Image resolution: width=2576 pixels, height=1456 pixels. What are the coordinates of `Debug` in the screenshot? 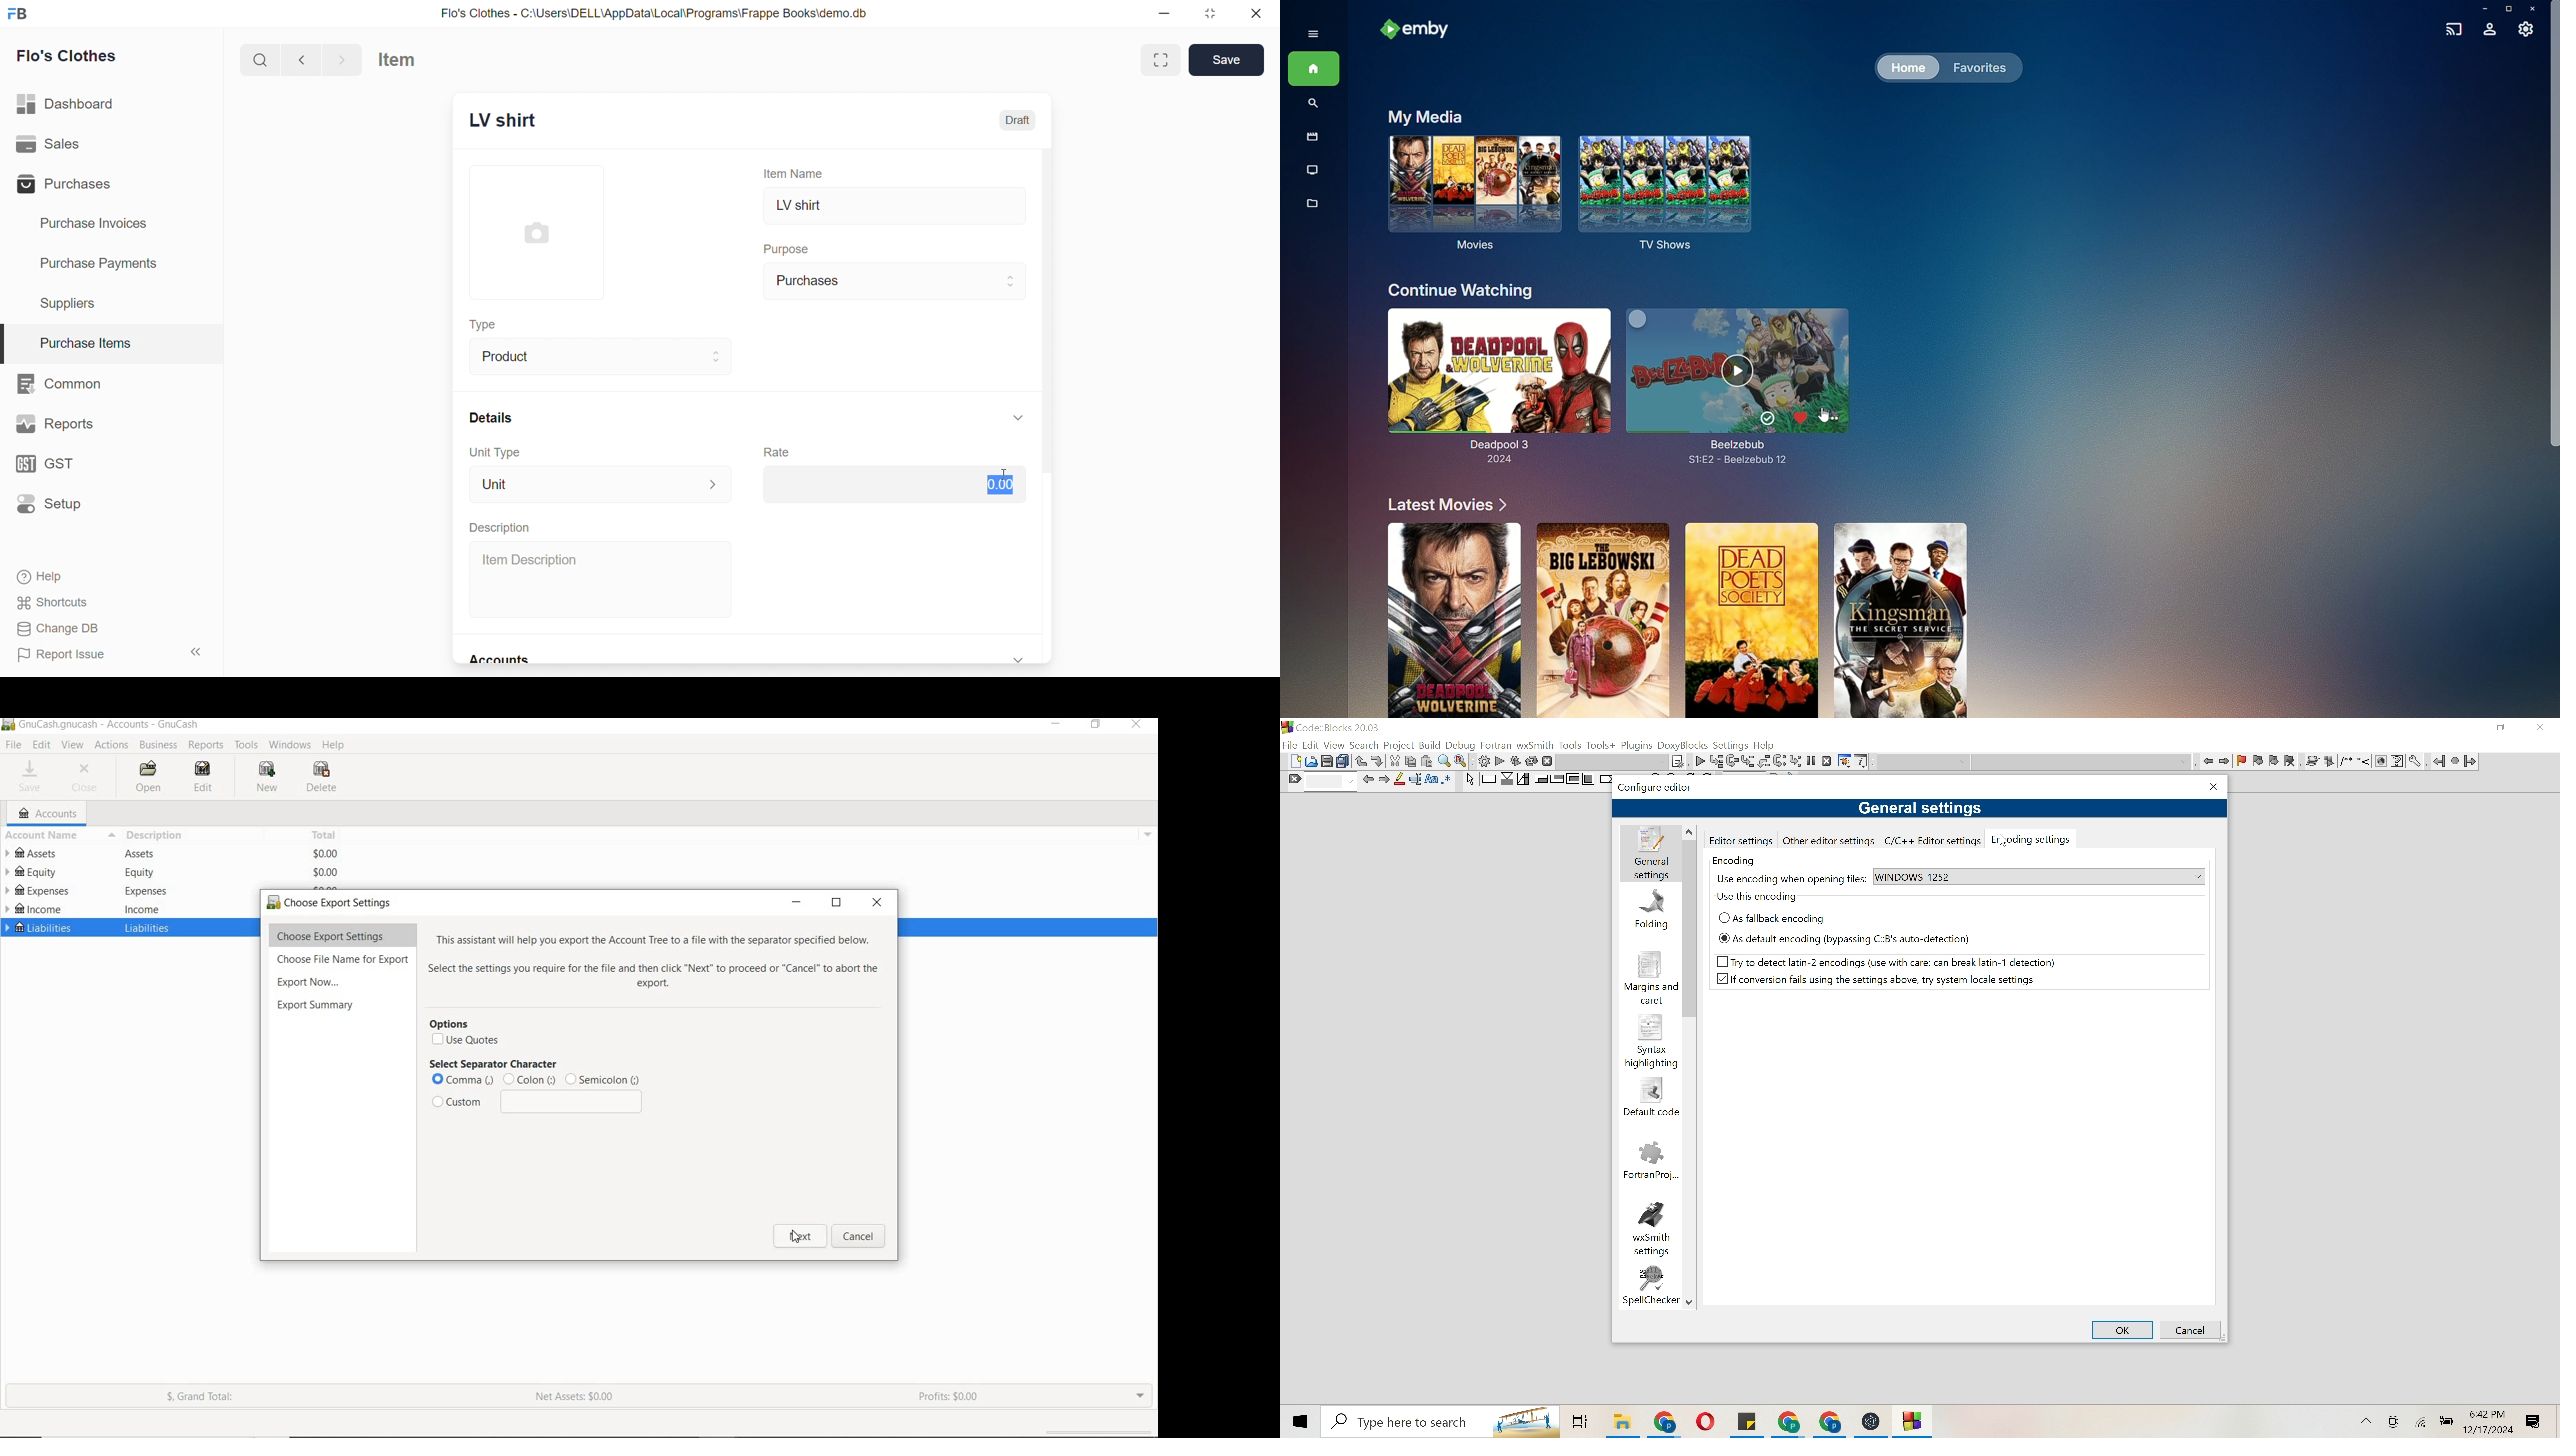 It's located at (1460, 745).